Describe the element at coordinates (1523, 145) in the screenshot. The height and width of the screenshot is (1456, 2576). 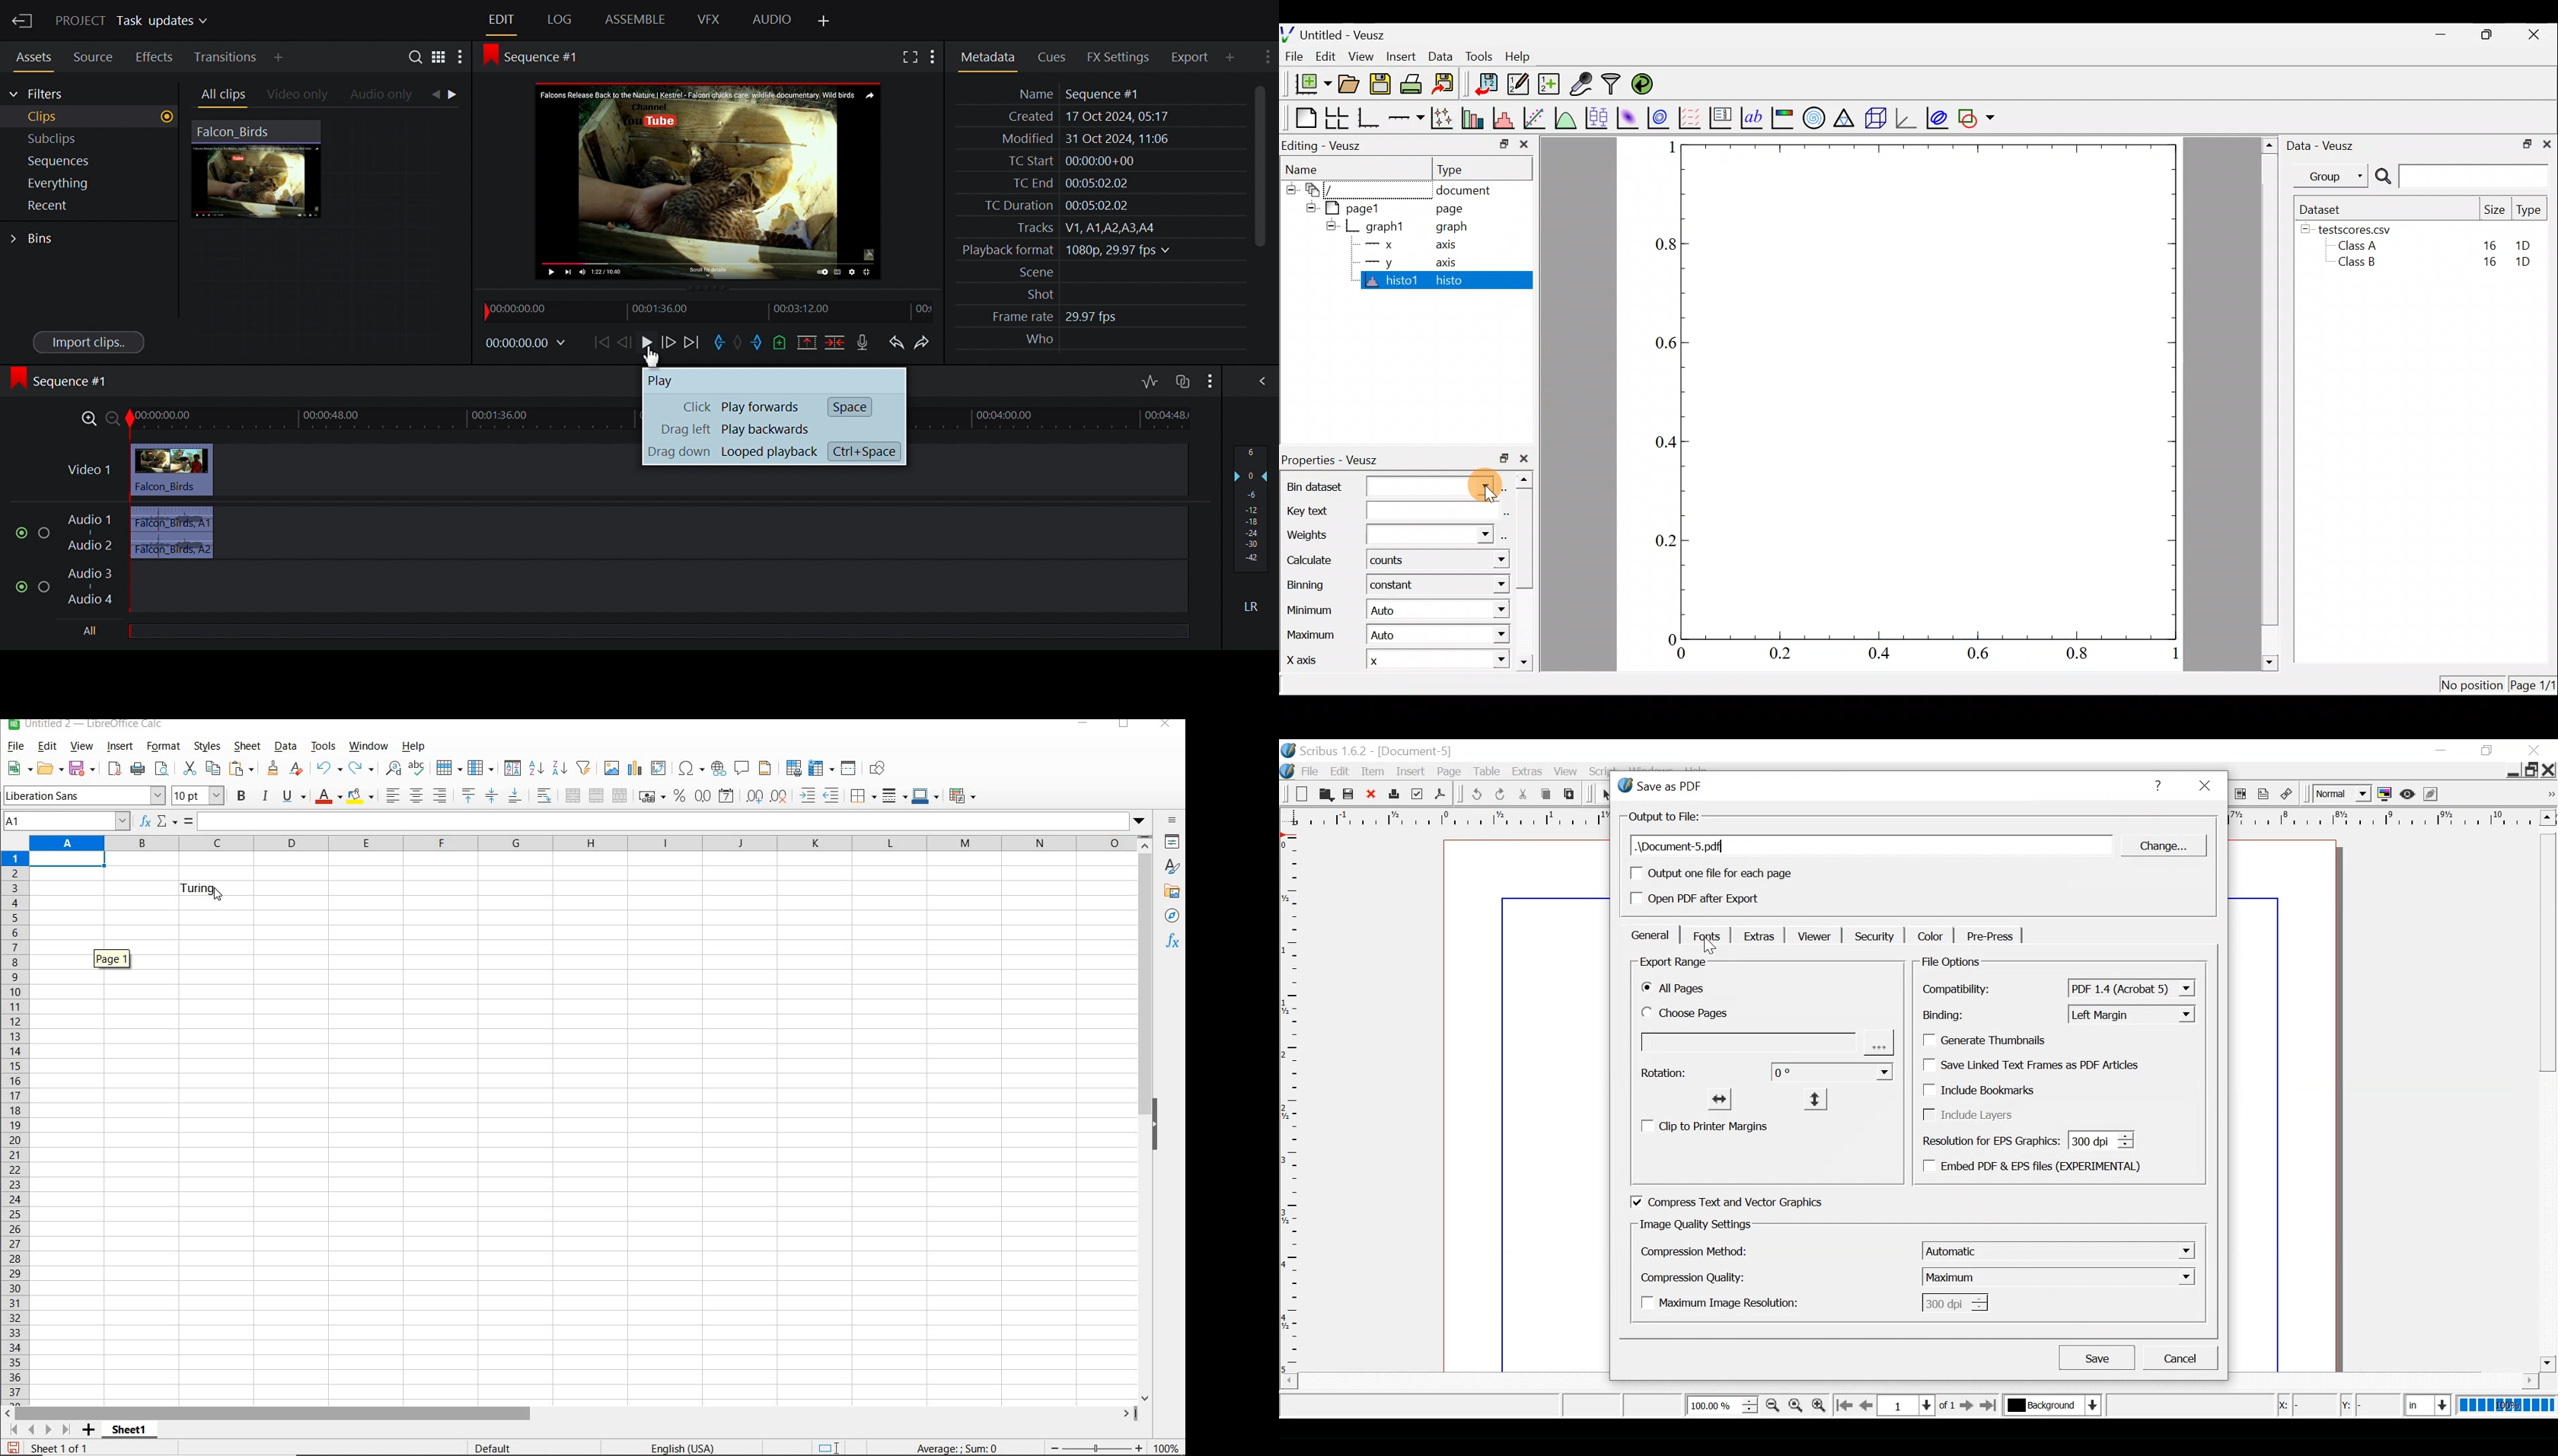
I see `close` at that location.